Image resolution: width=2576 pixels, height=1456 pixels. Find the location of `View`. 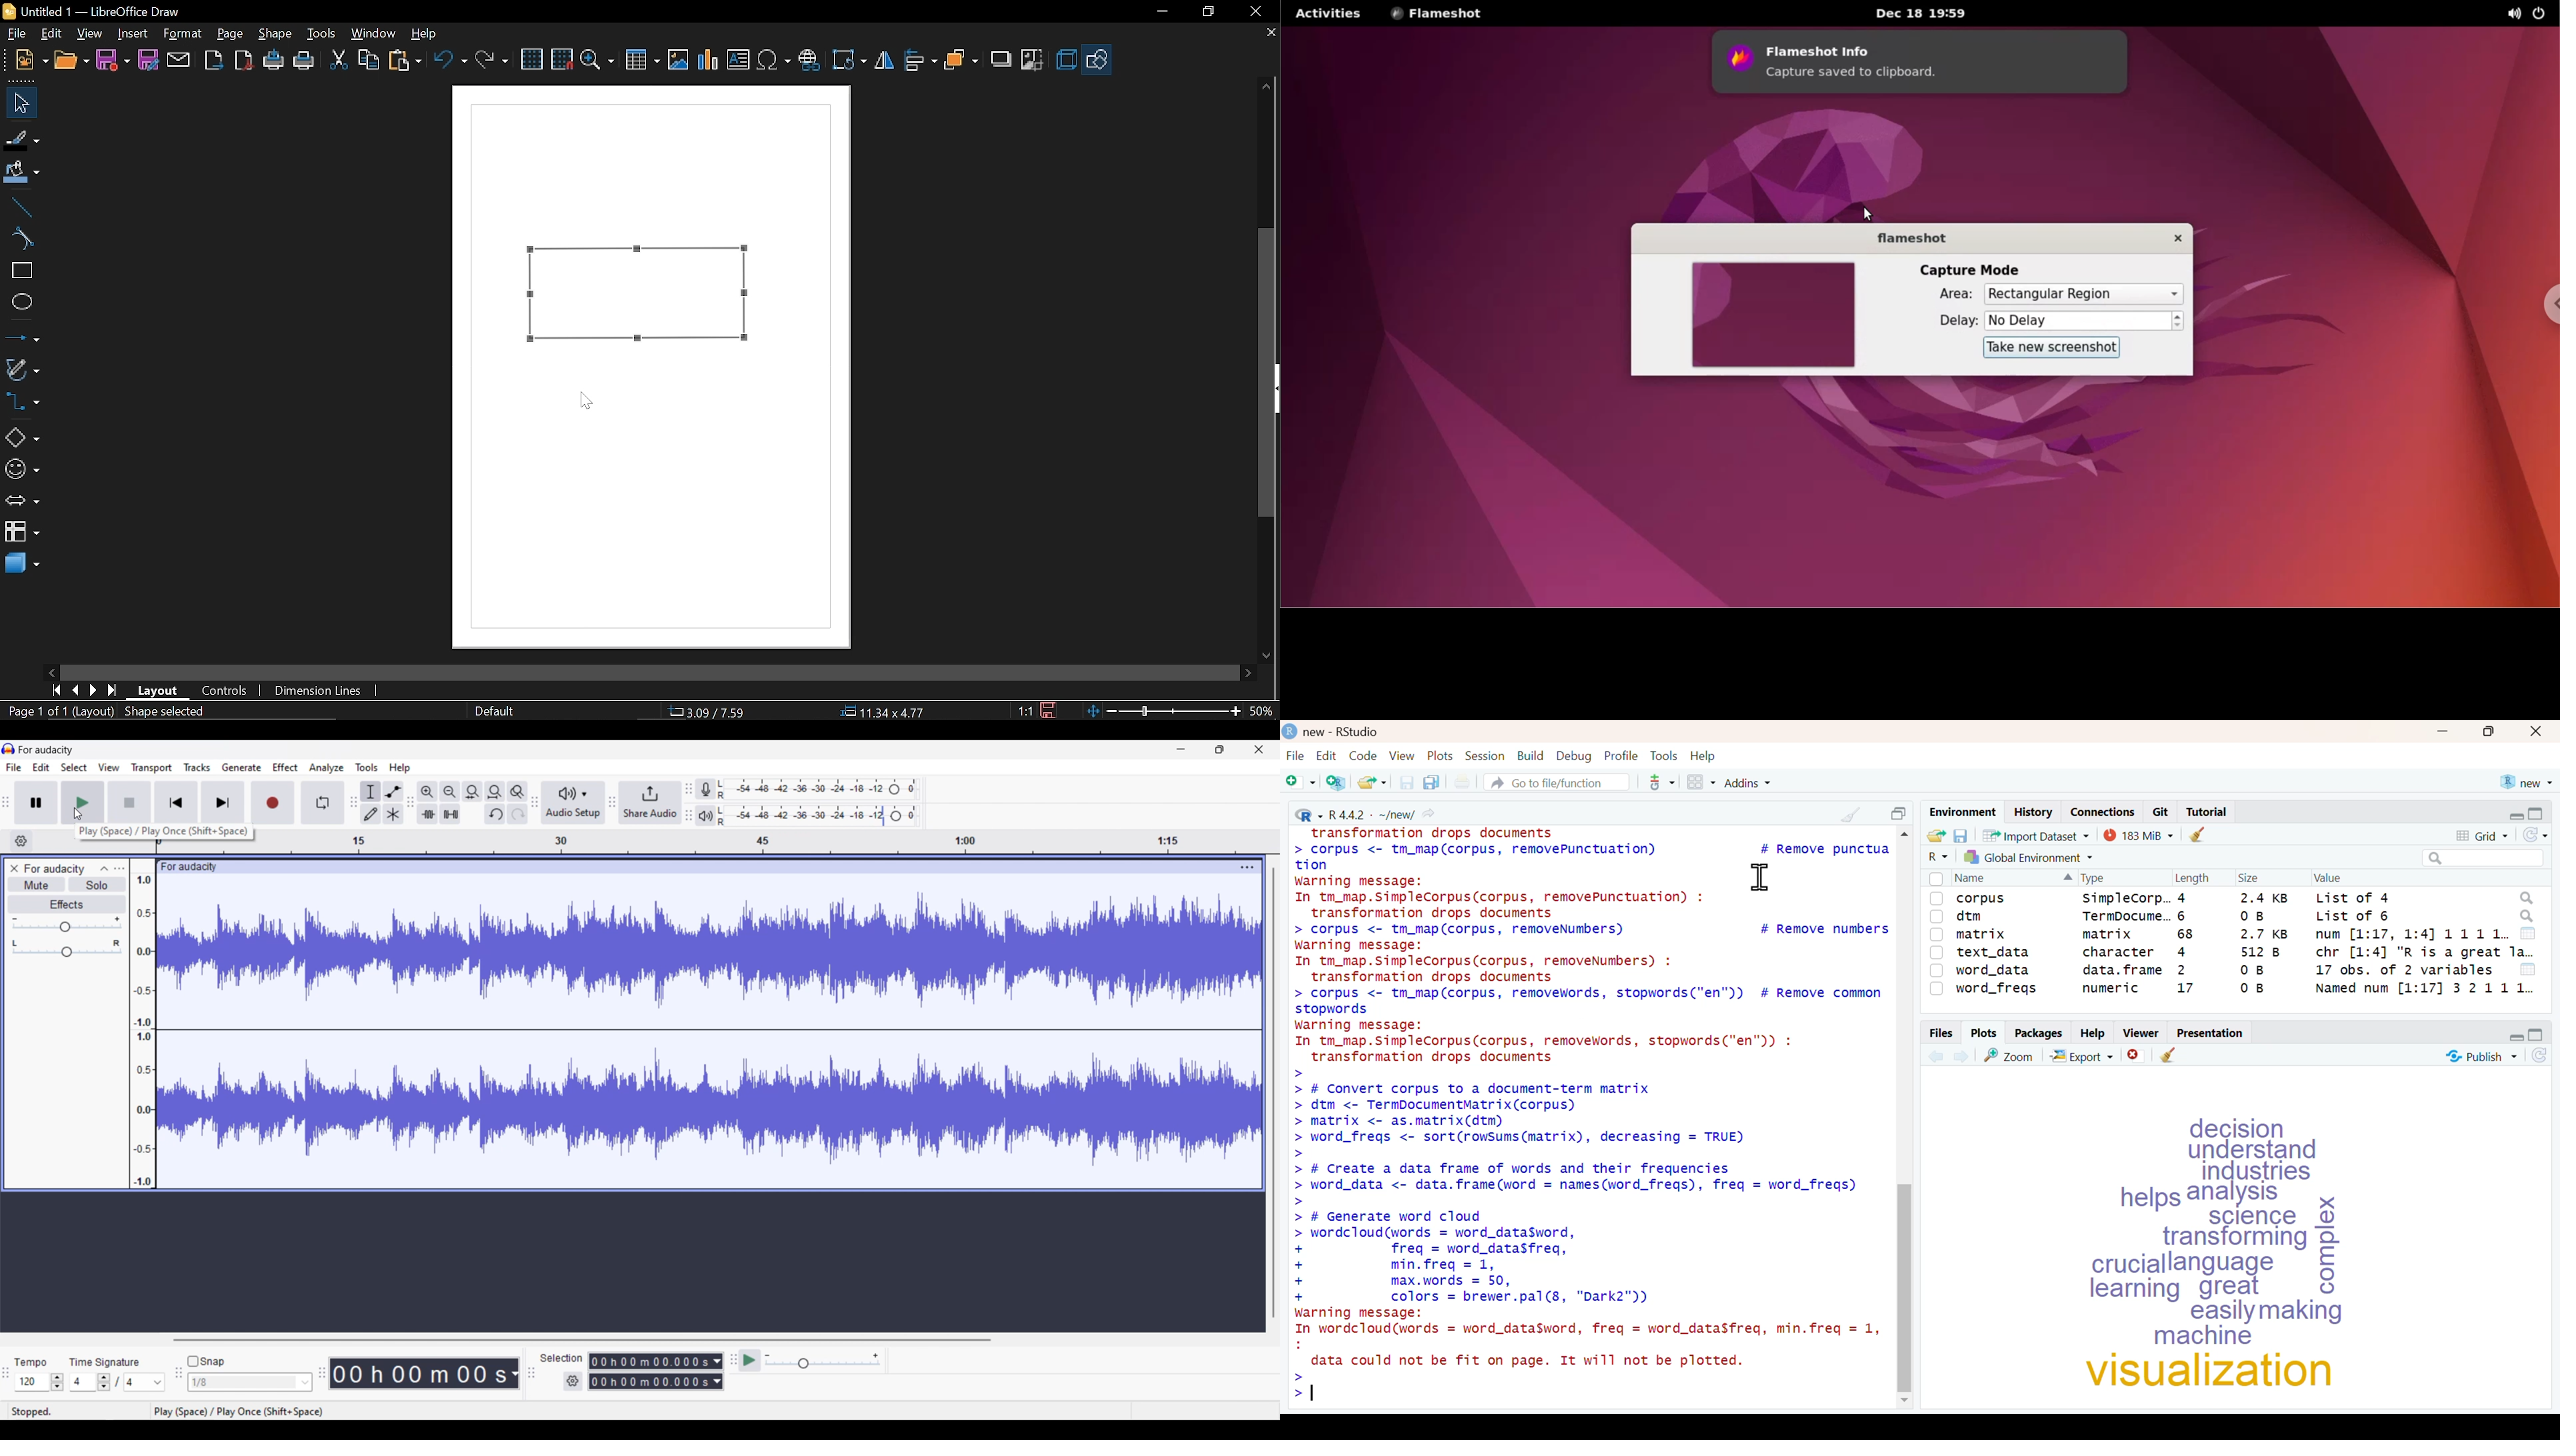

View is located at coordinates (1404, 756).